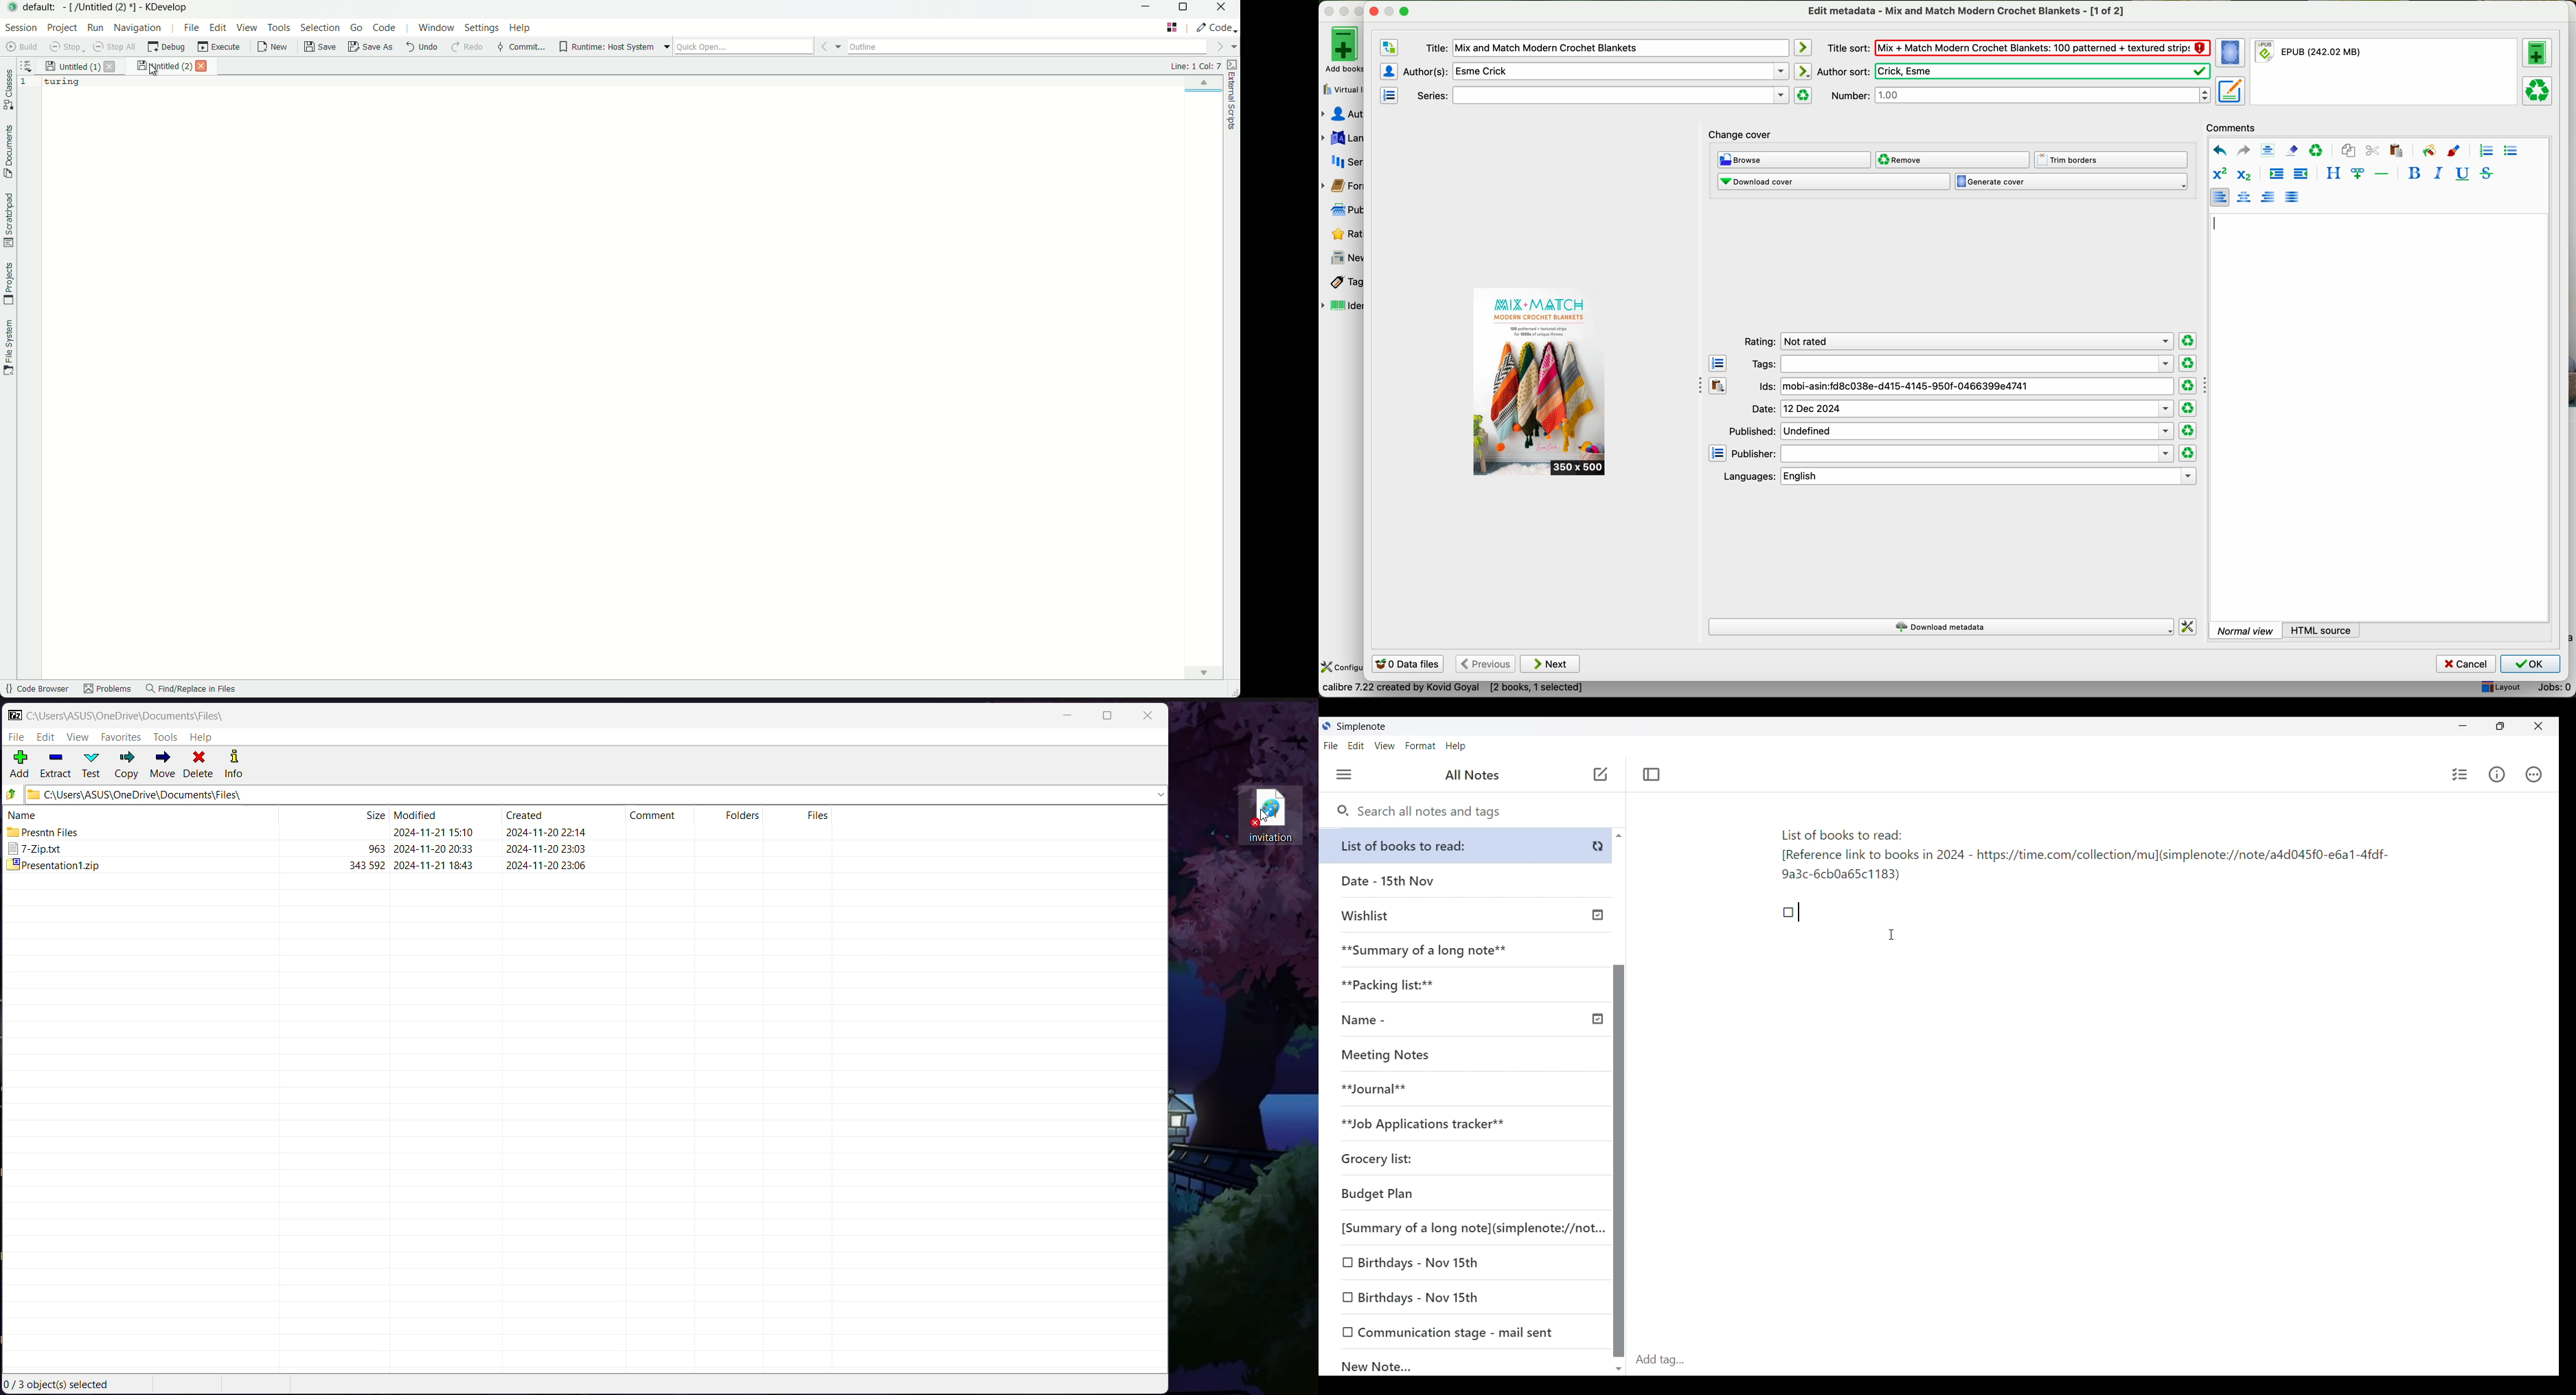  I want to click on Actions, so click(2534, 774).